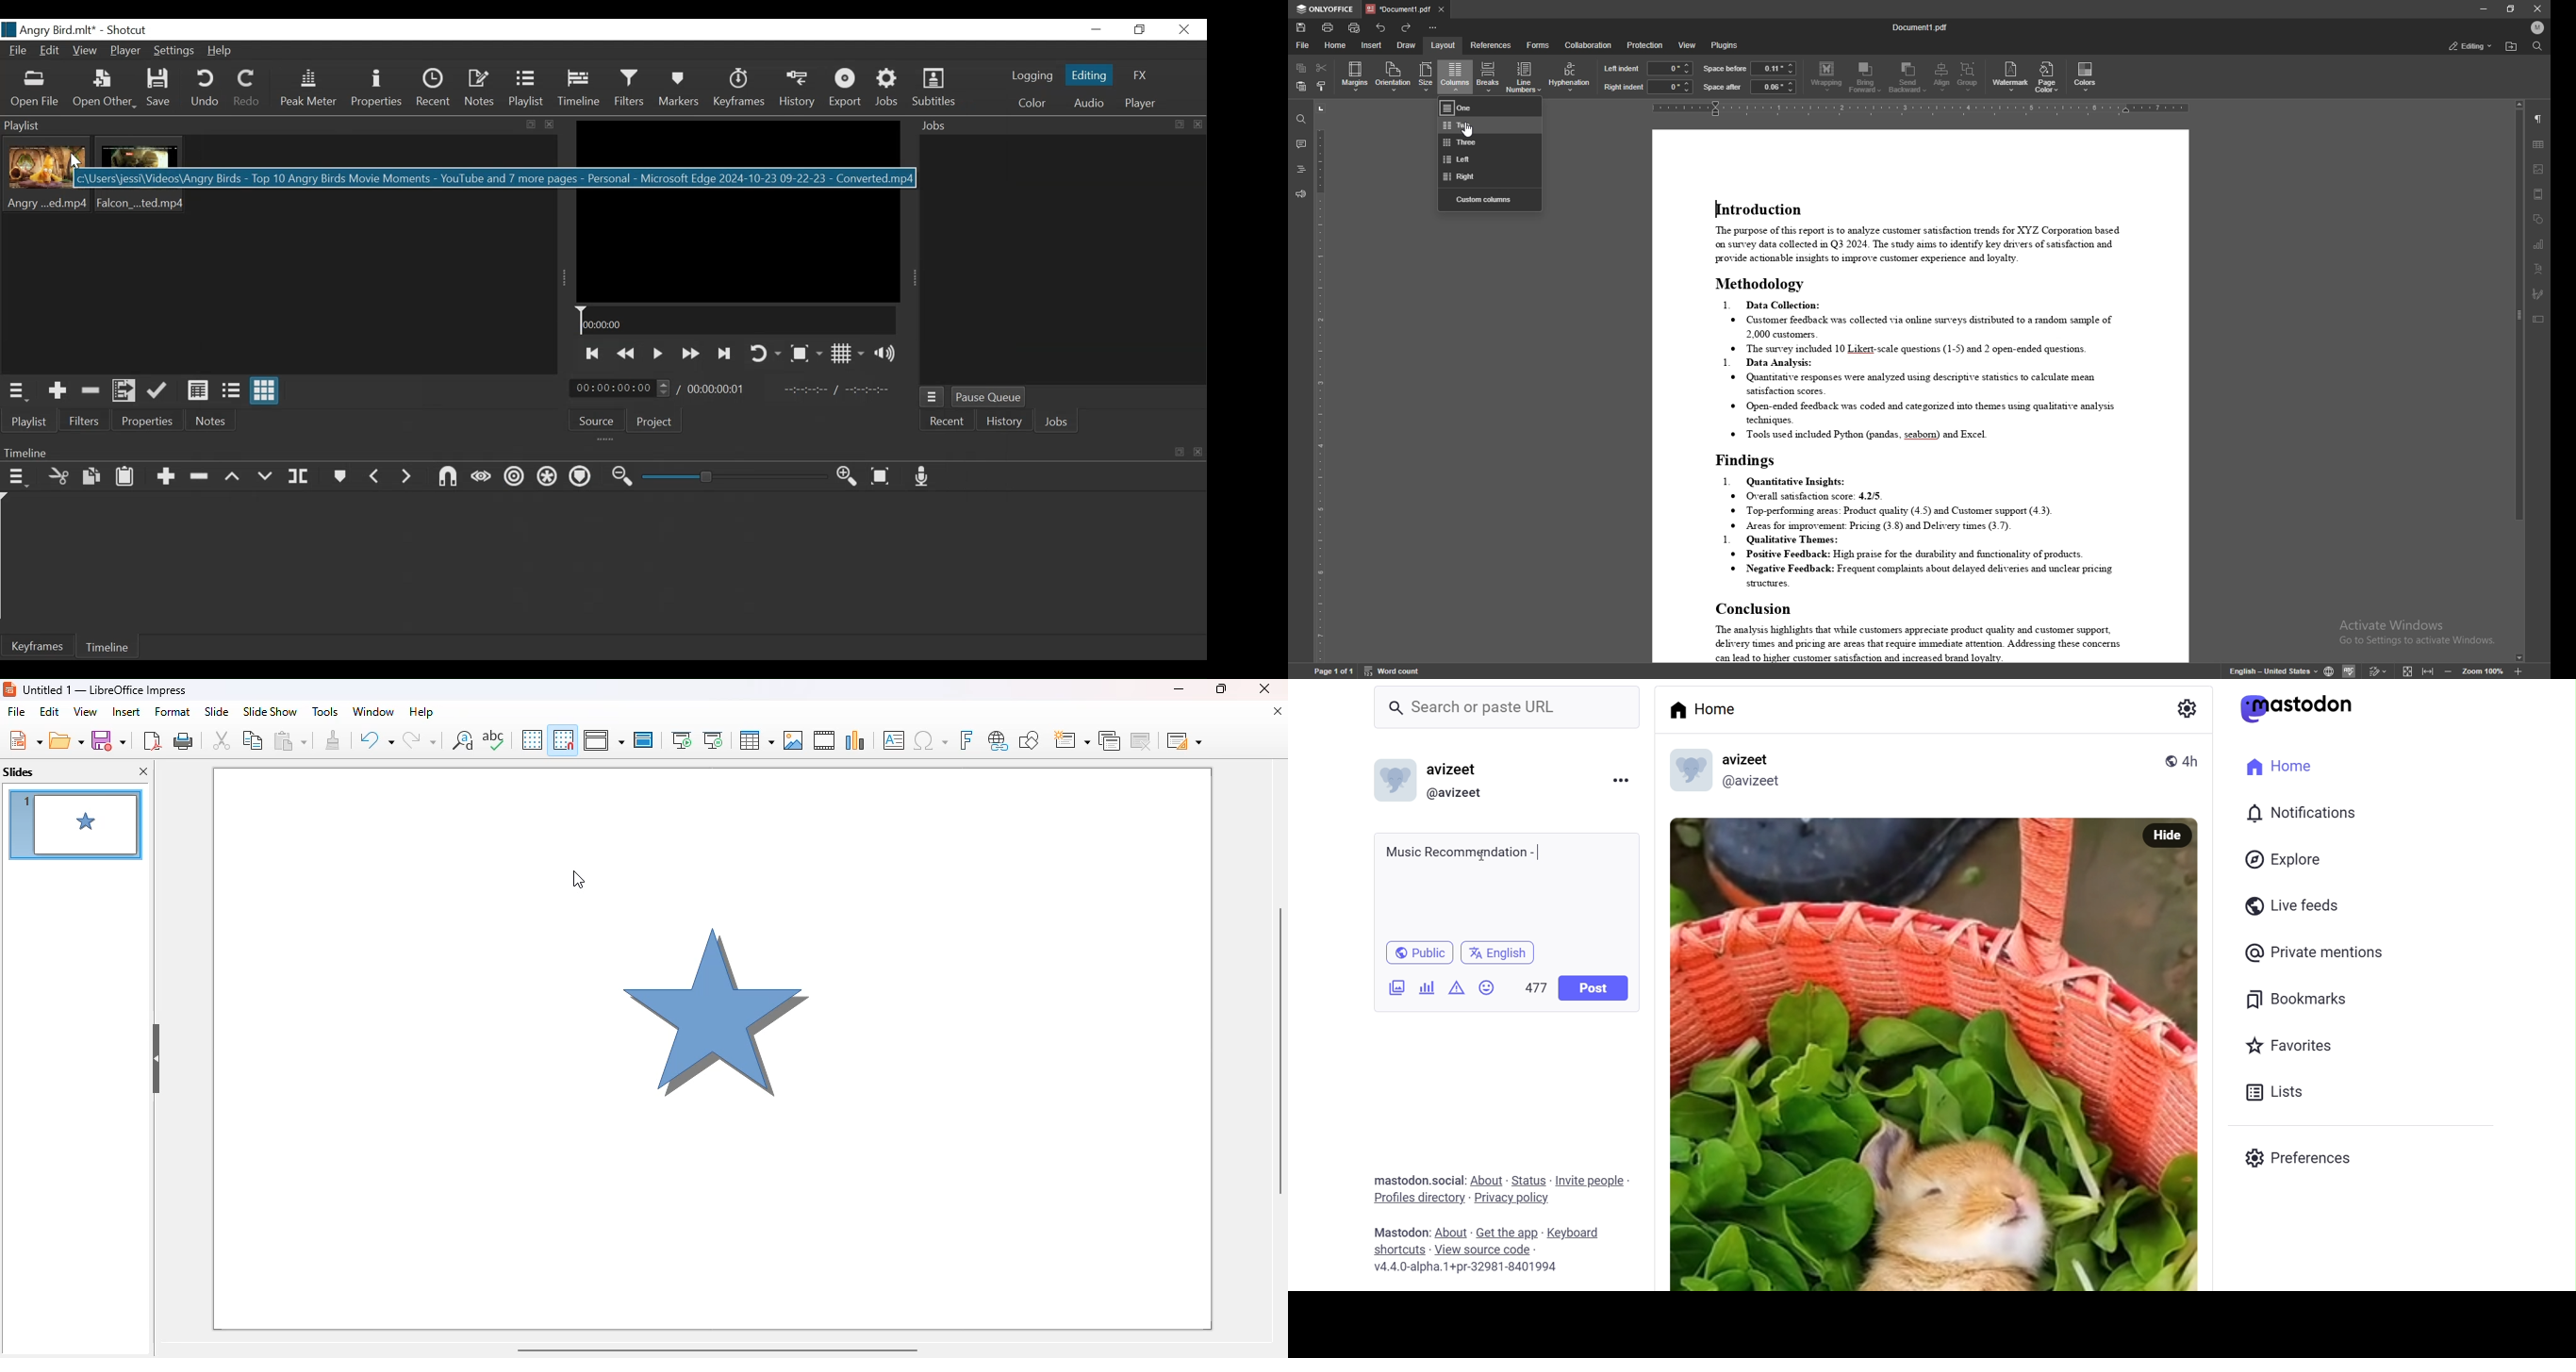  What do you see at coordinates (1462, 795) in the screenshot?
I see `@avizeet` at bounding box center [1462, 795].